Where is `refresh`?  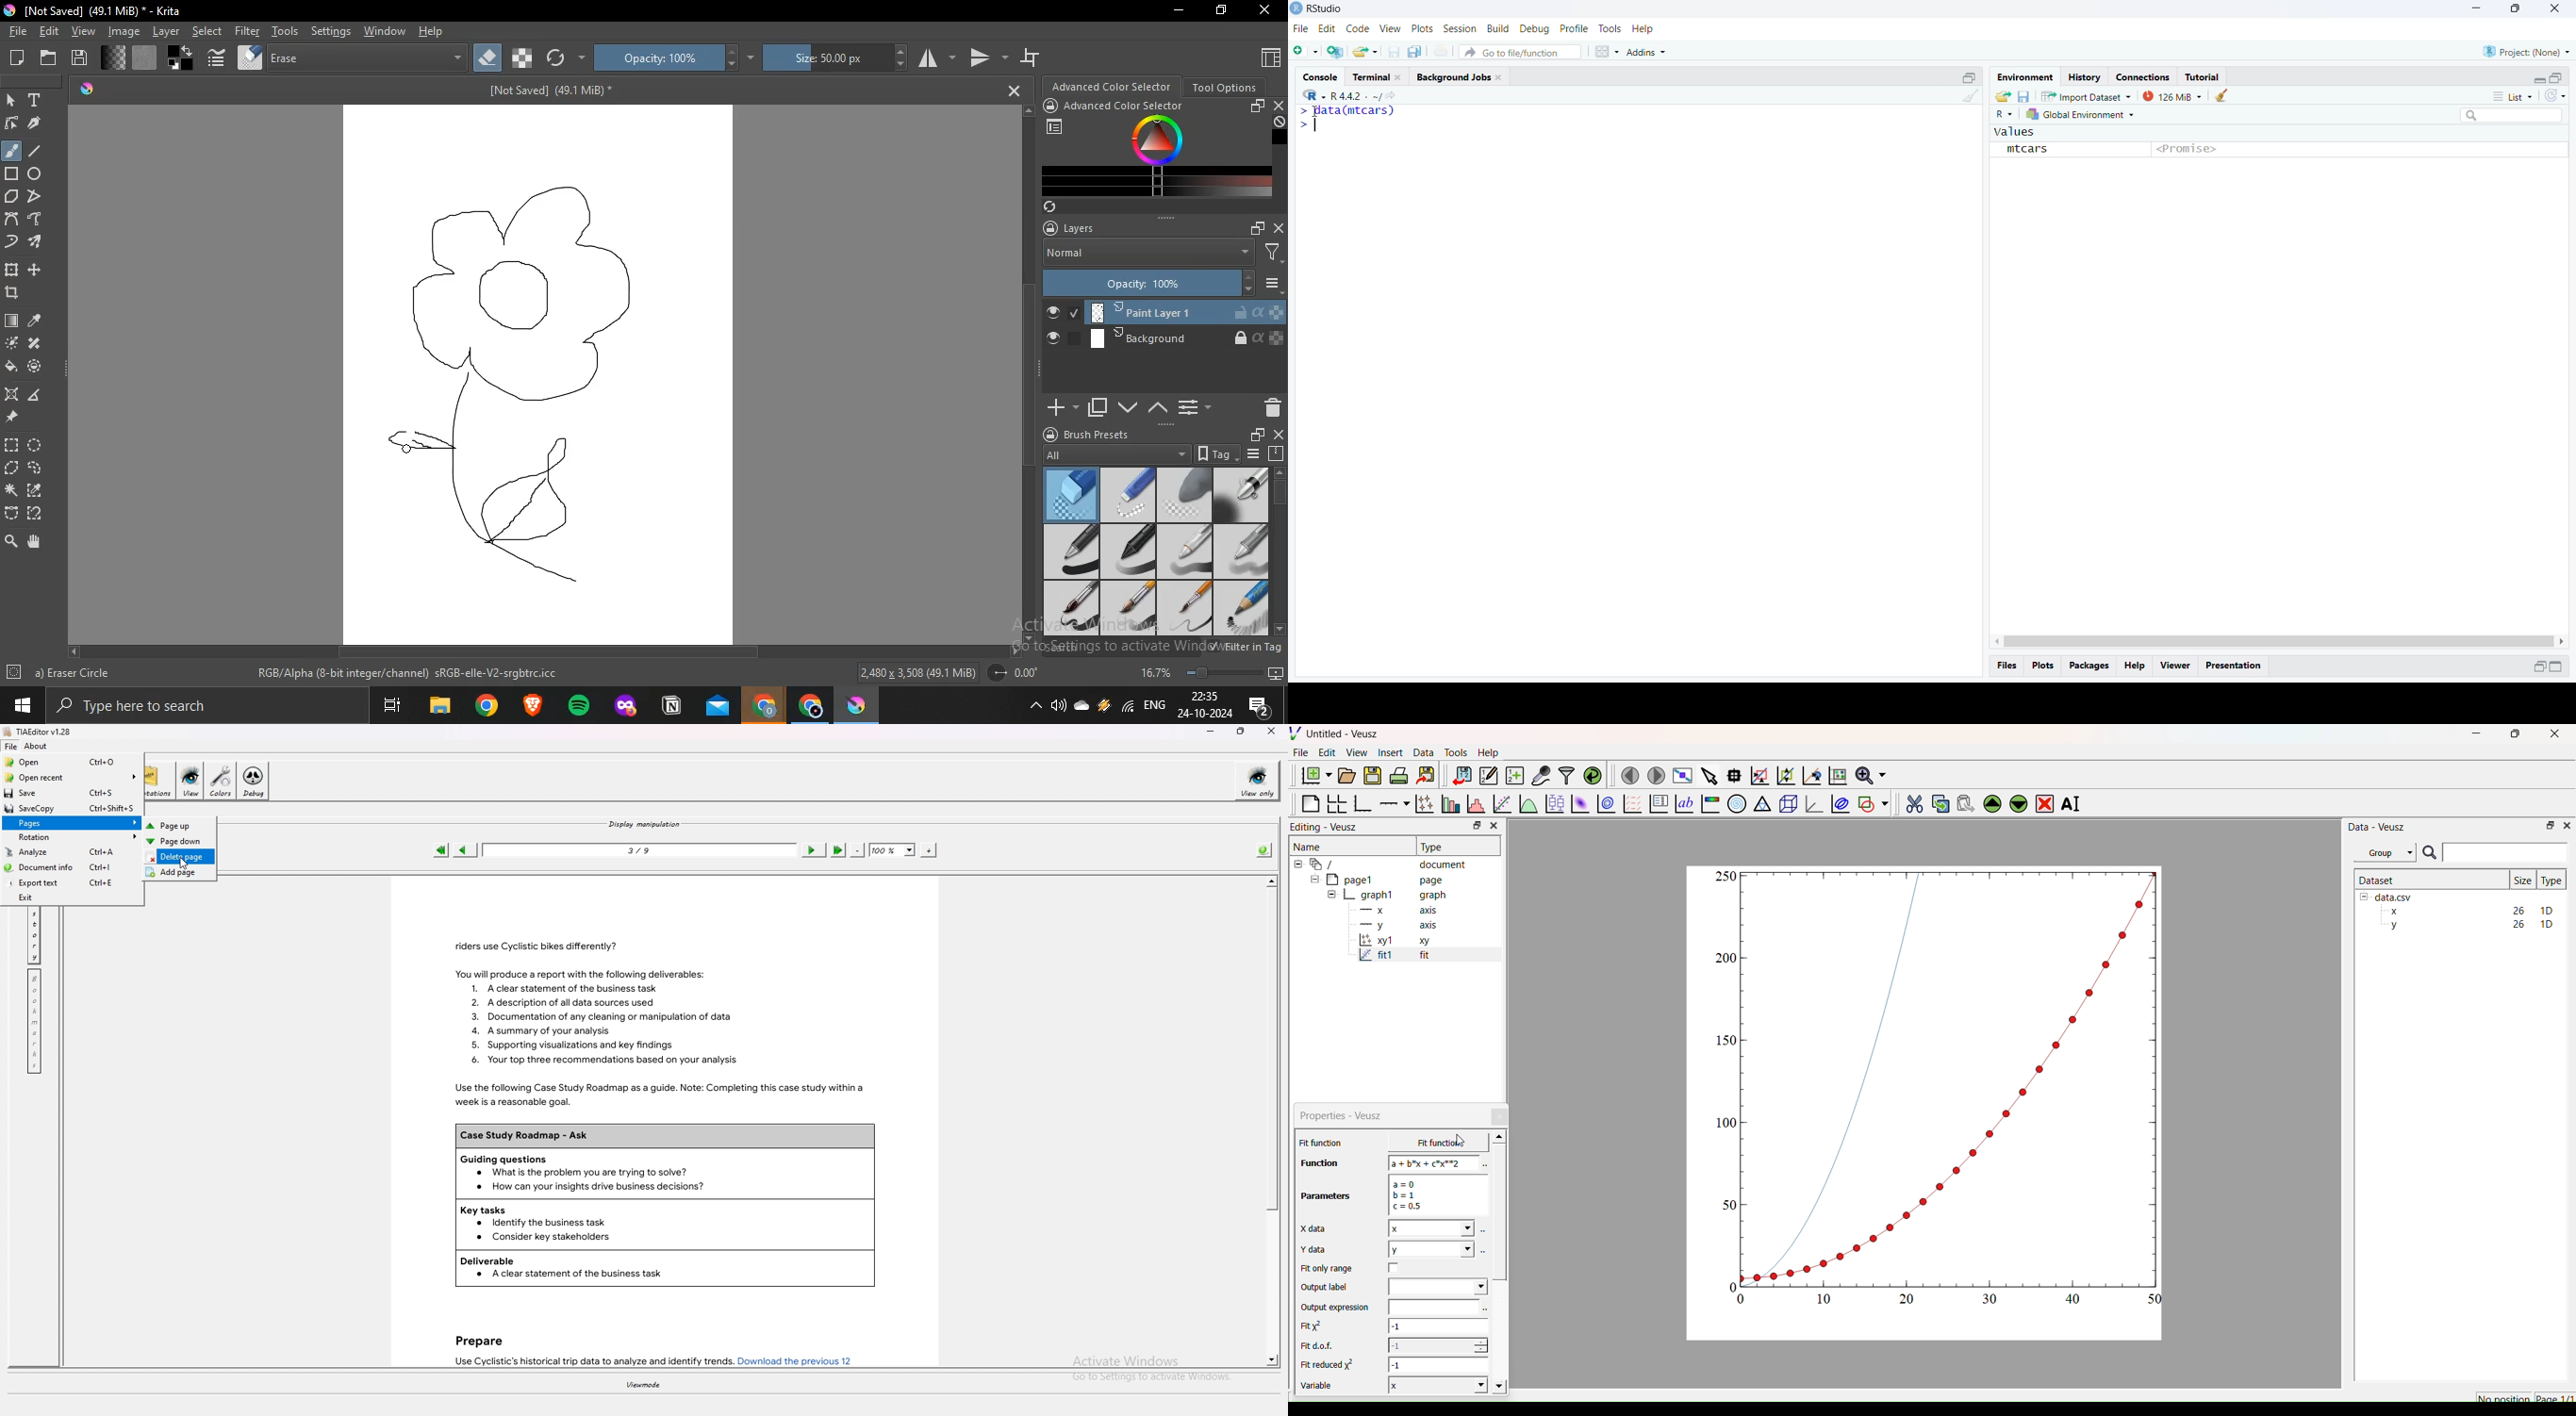 refresh is located at coordinates (2555, 96).